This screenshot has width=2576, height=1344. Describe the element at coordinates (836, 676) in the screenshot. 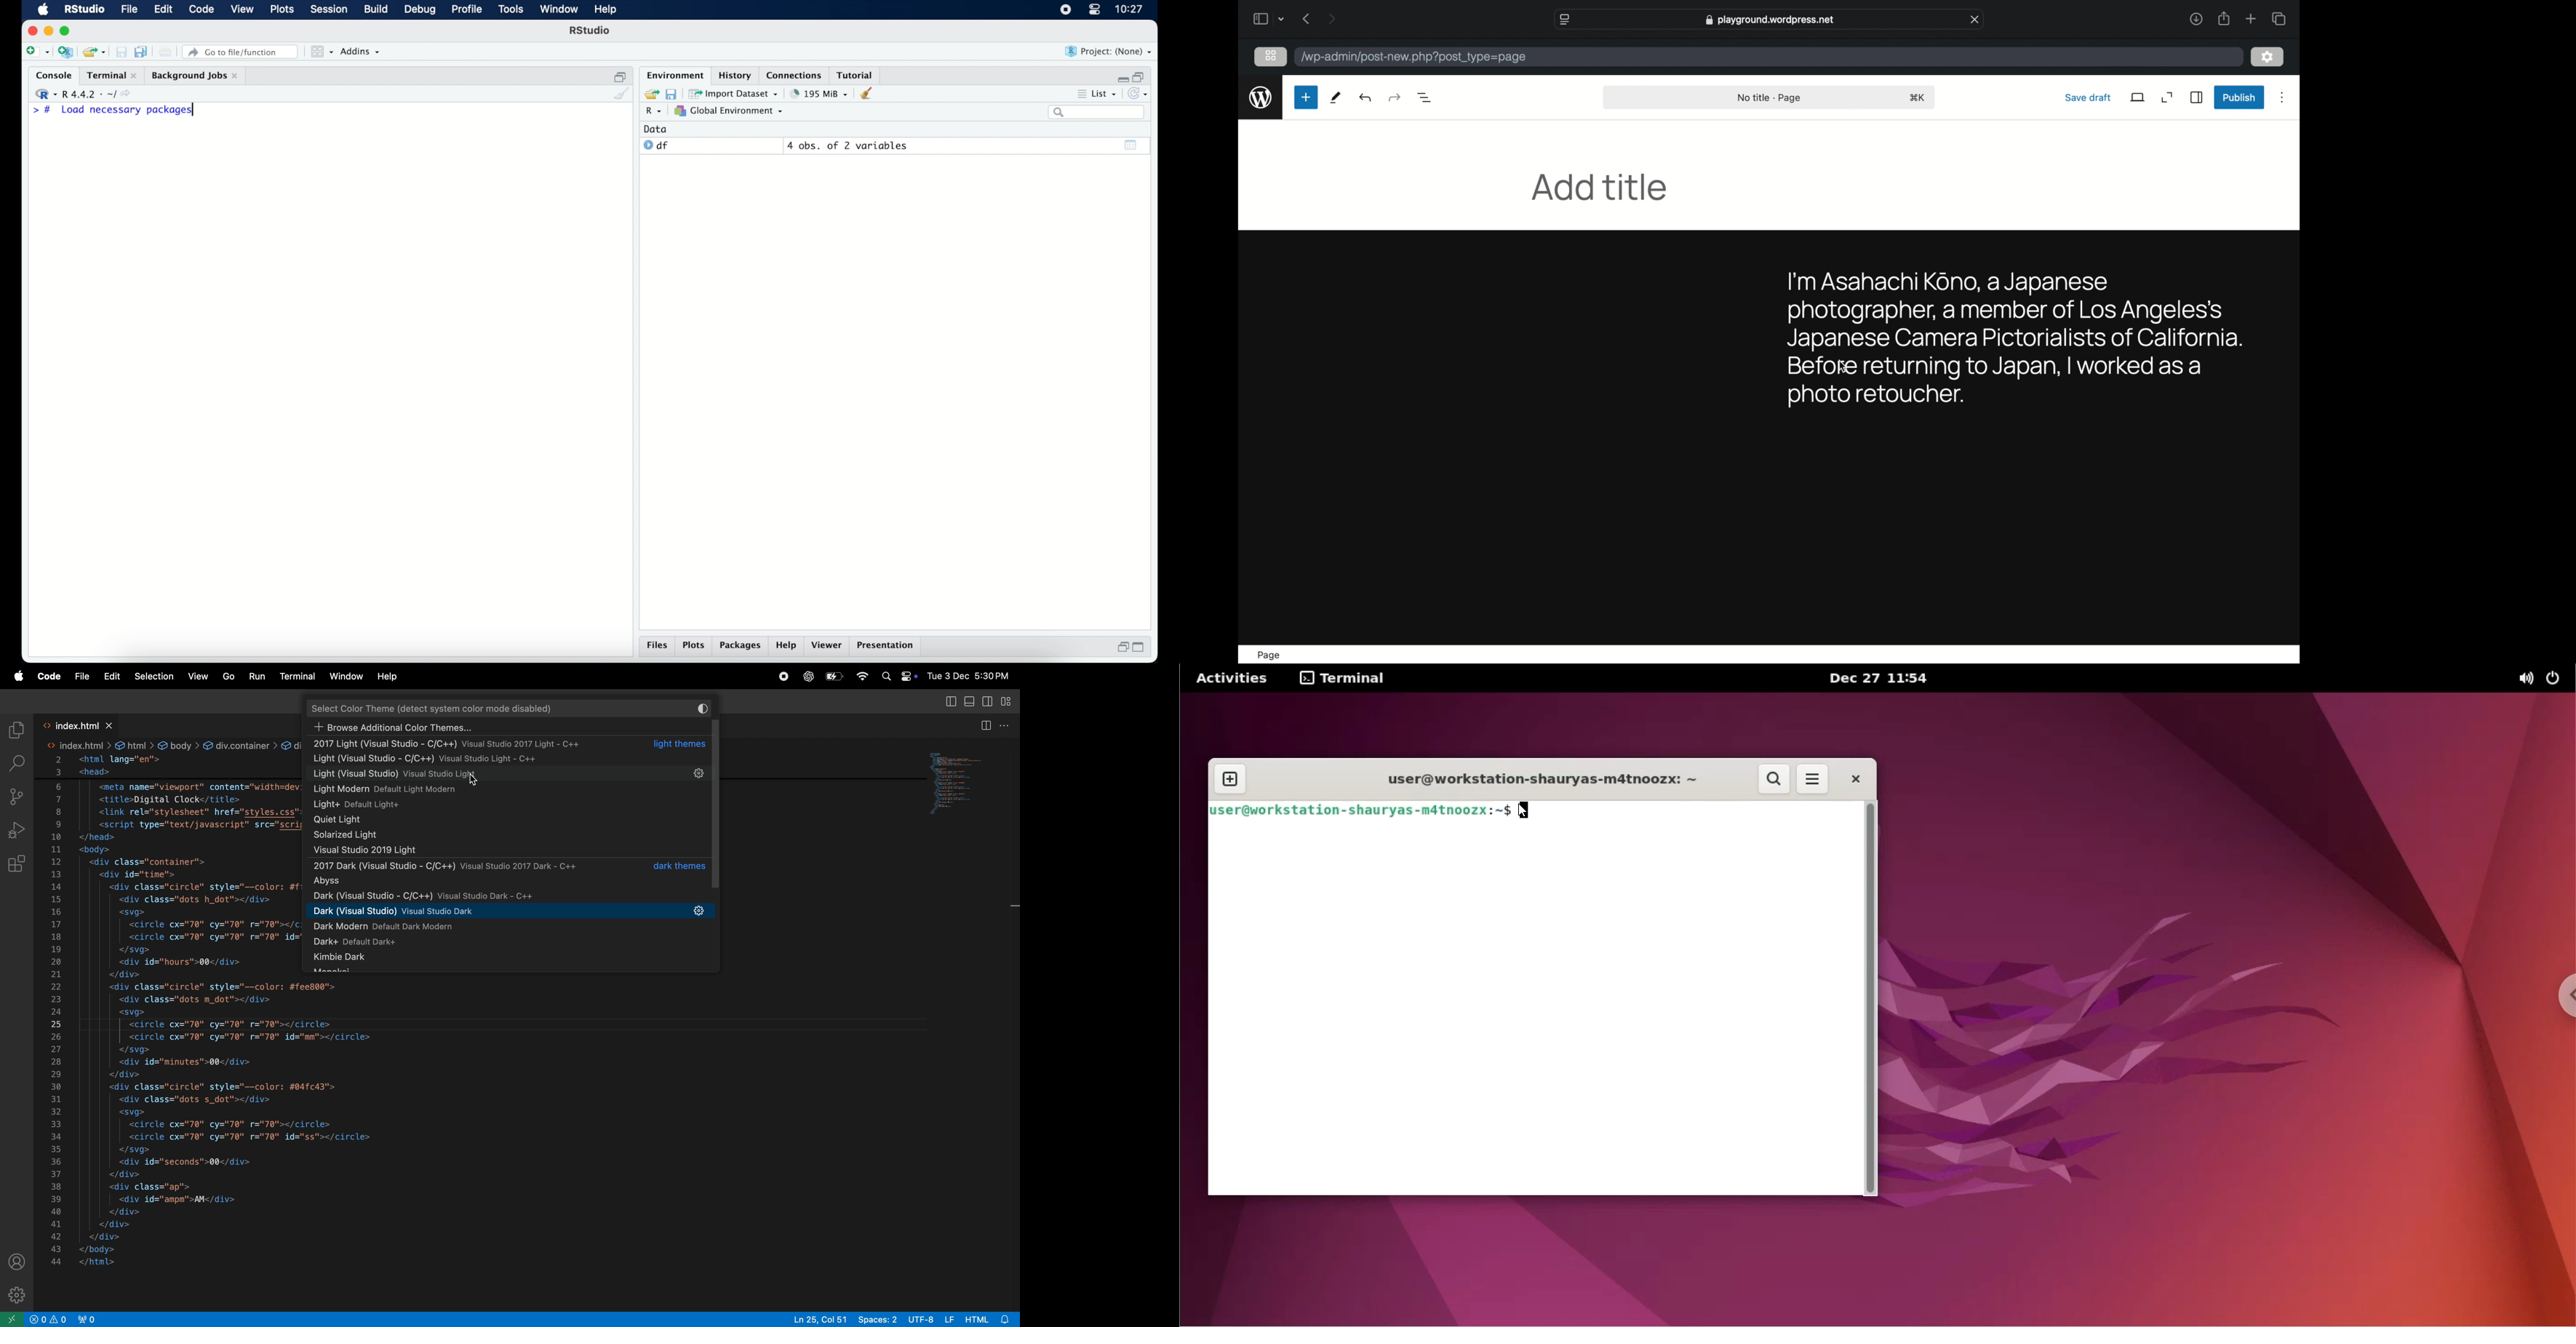

I see `battery` at that location.